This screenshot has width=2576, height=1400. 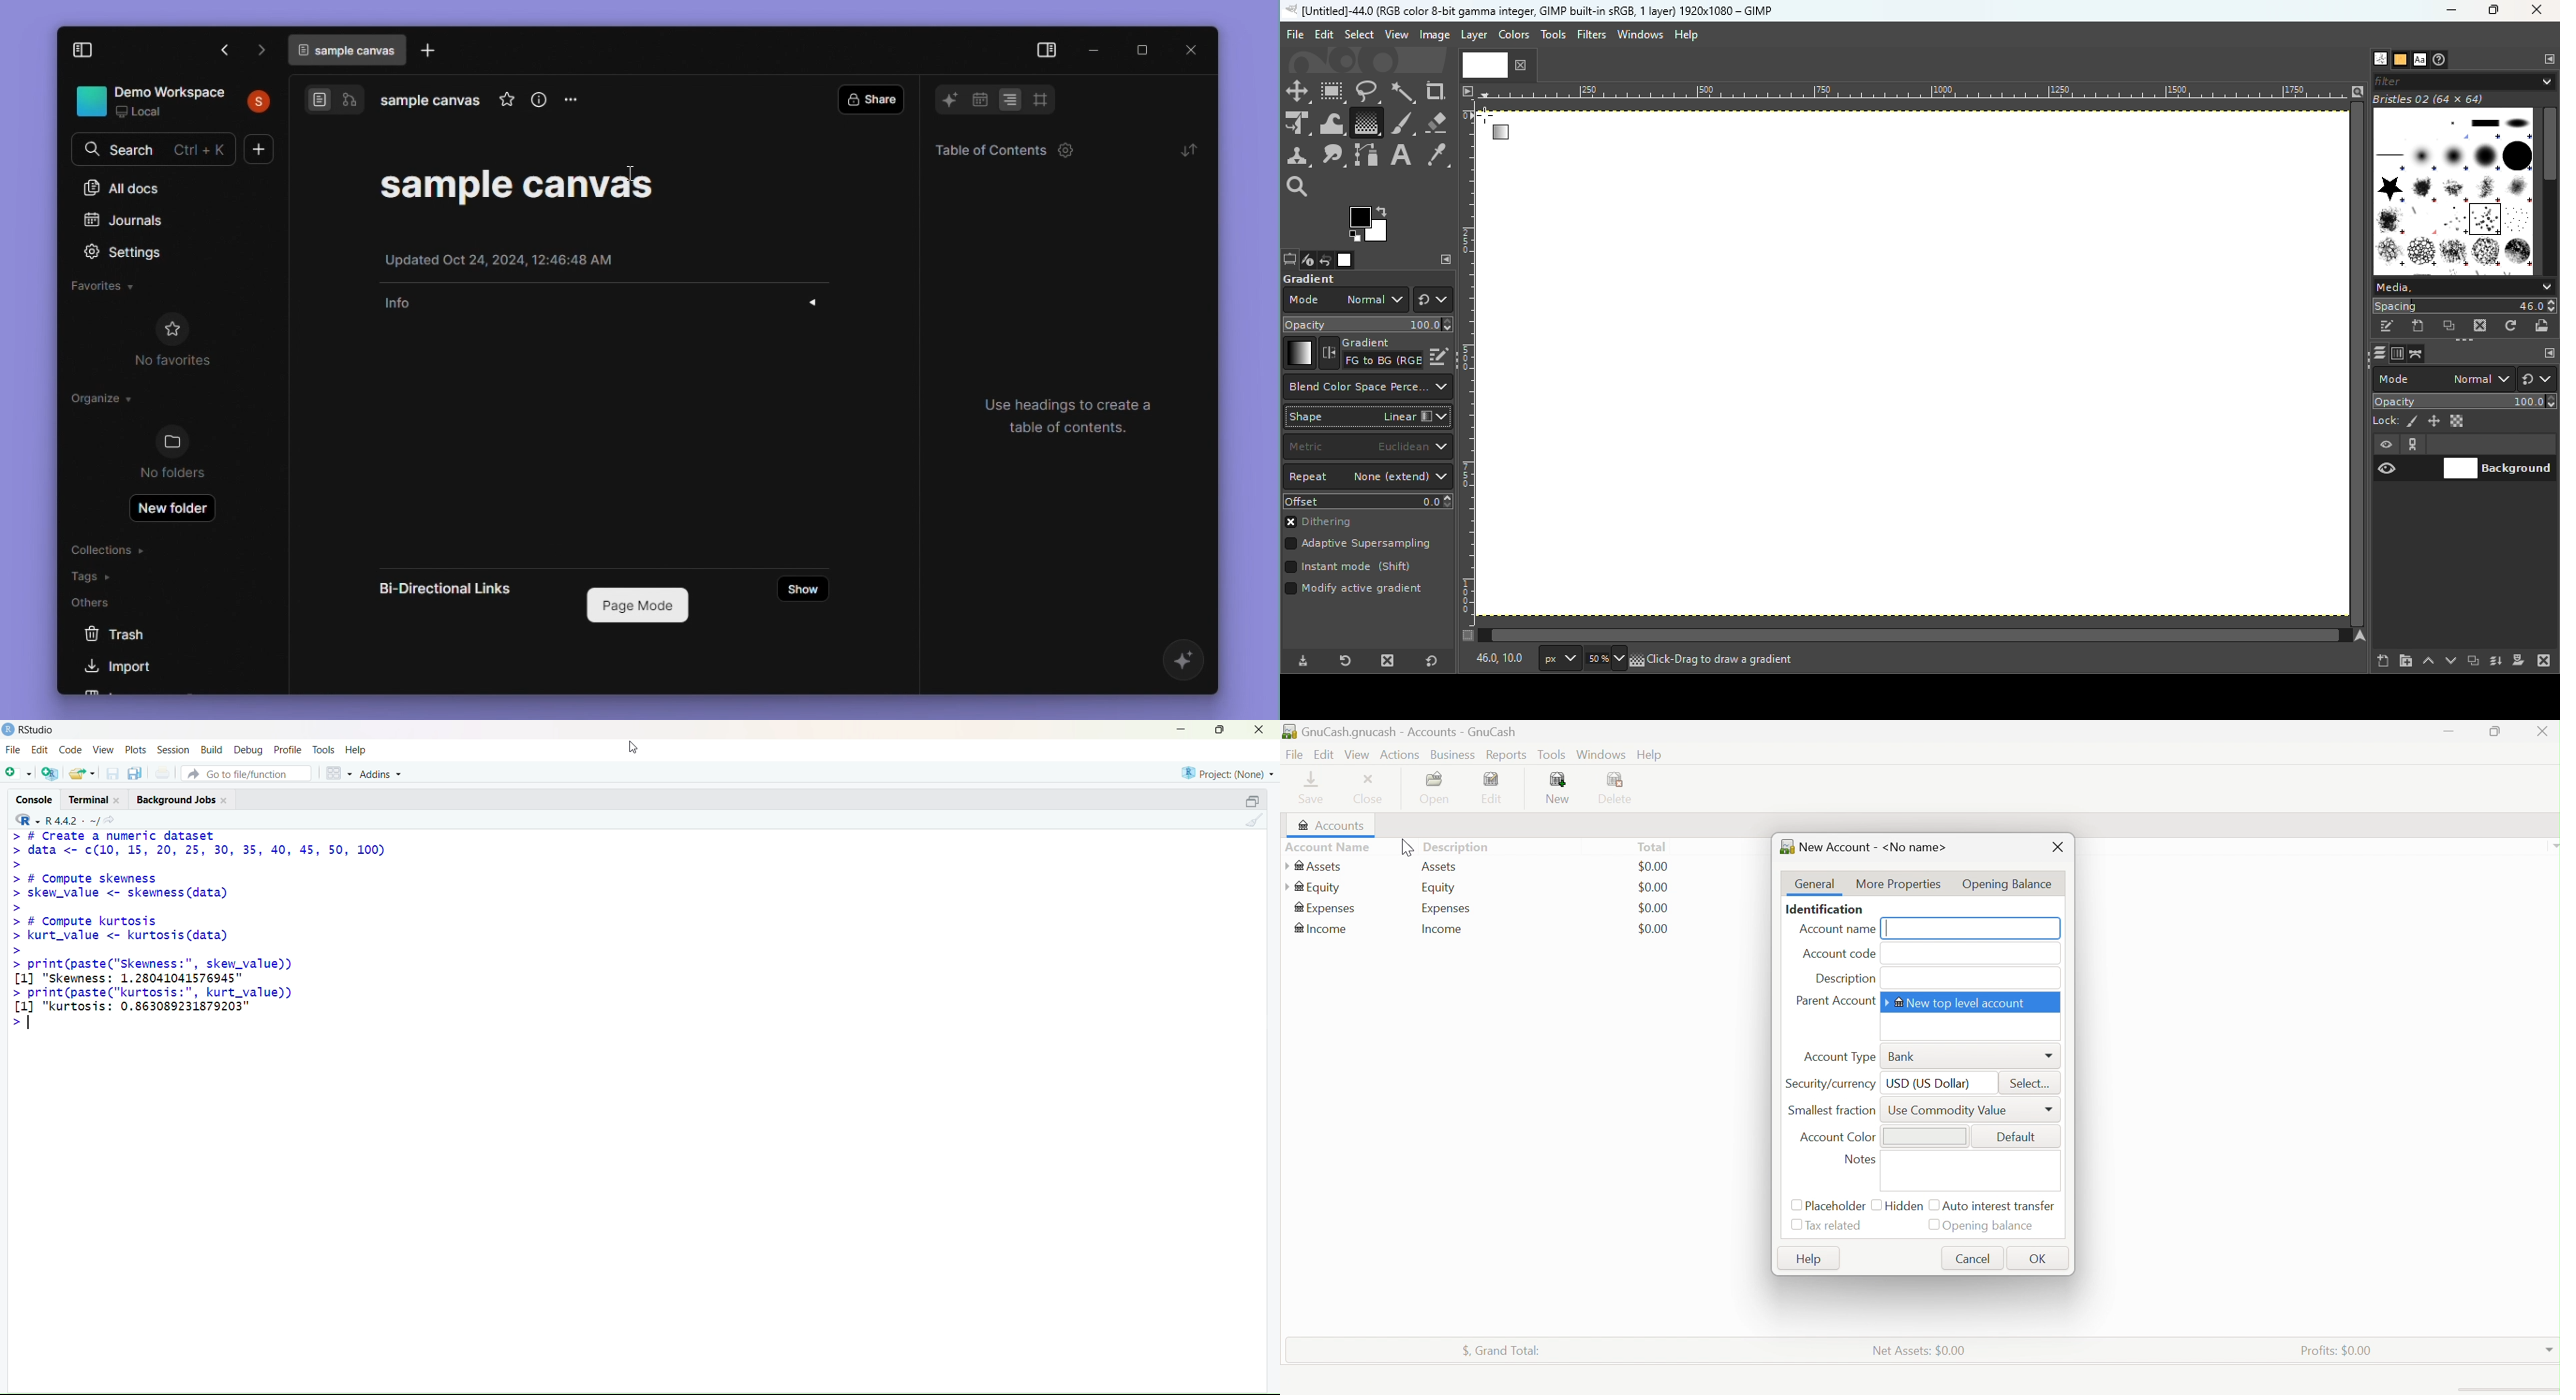 What do you see at coordinates (1795, 1206) in the screenshot?
I see `Checkbox` at bounding box center [1795, 1206].